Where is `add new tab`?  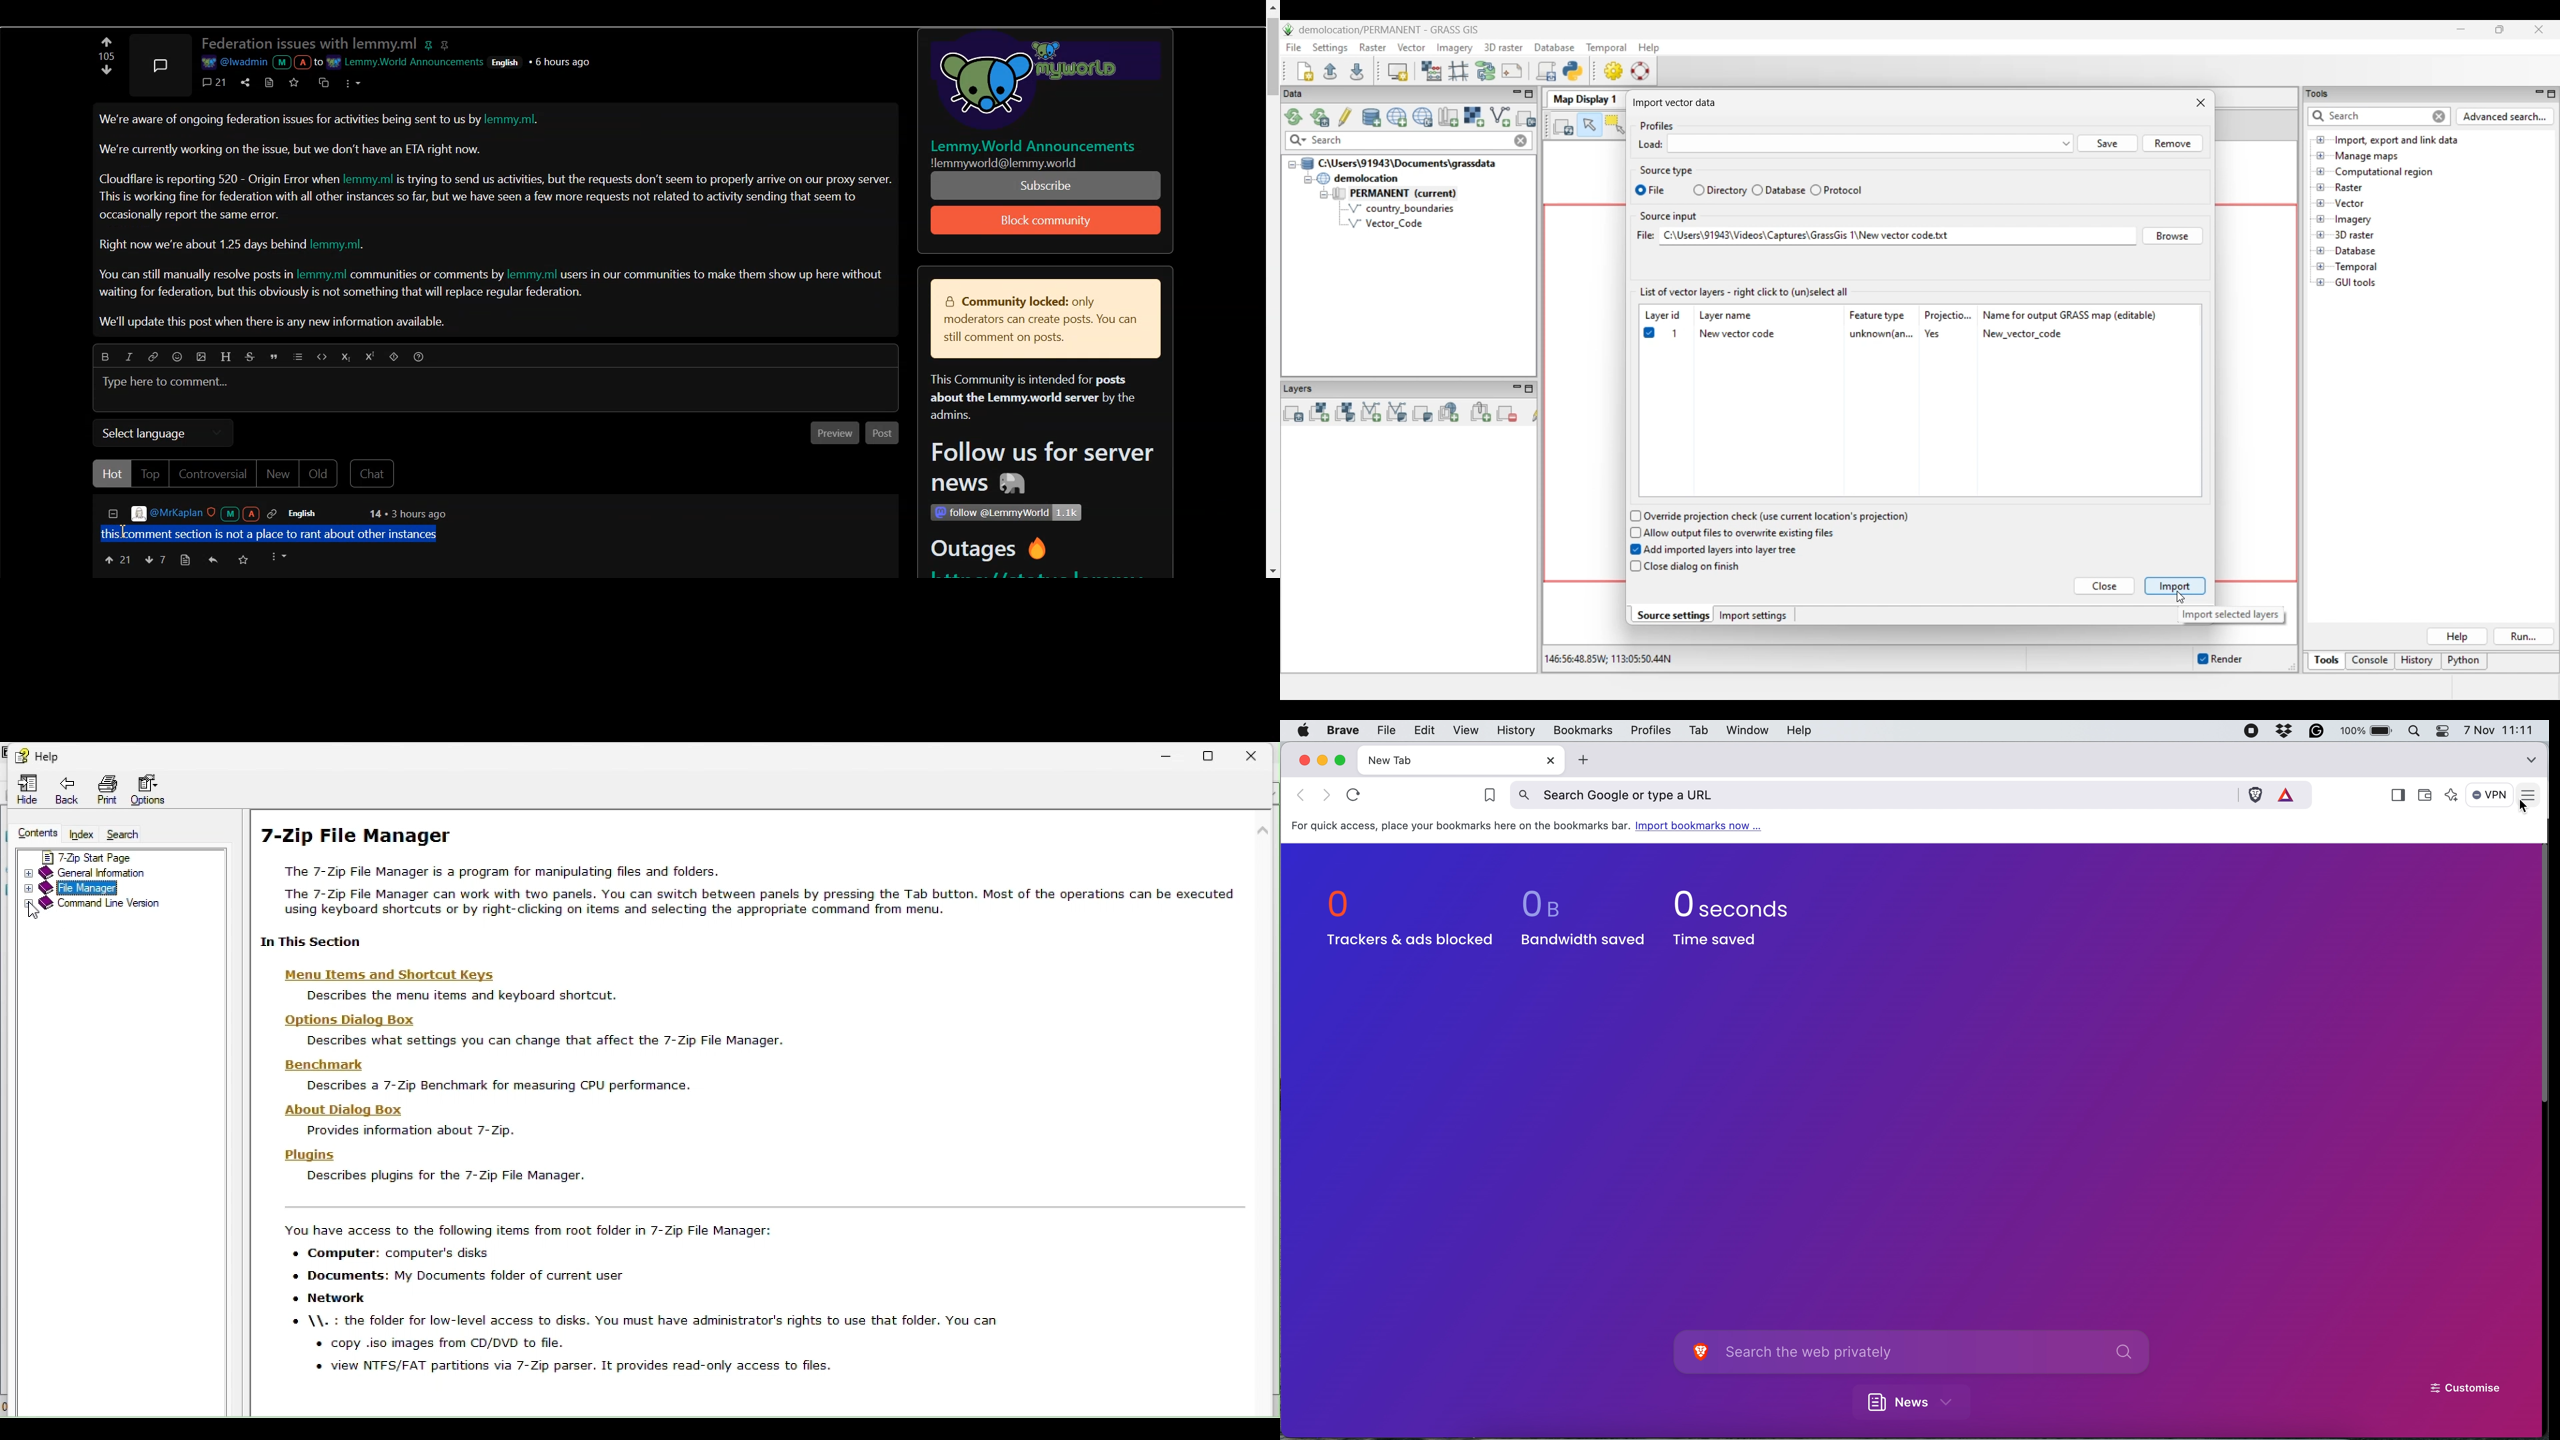
add new tab is located at coordinates (1581, 760).